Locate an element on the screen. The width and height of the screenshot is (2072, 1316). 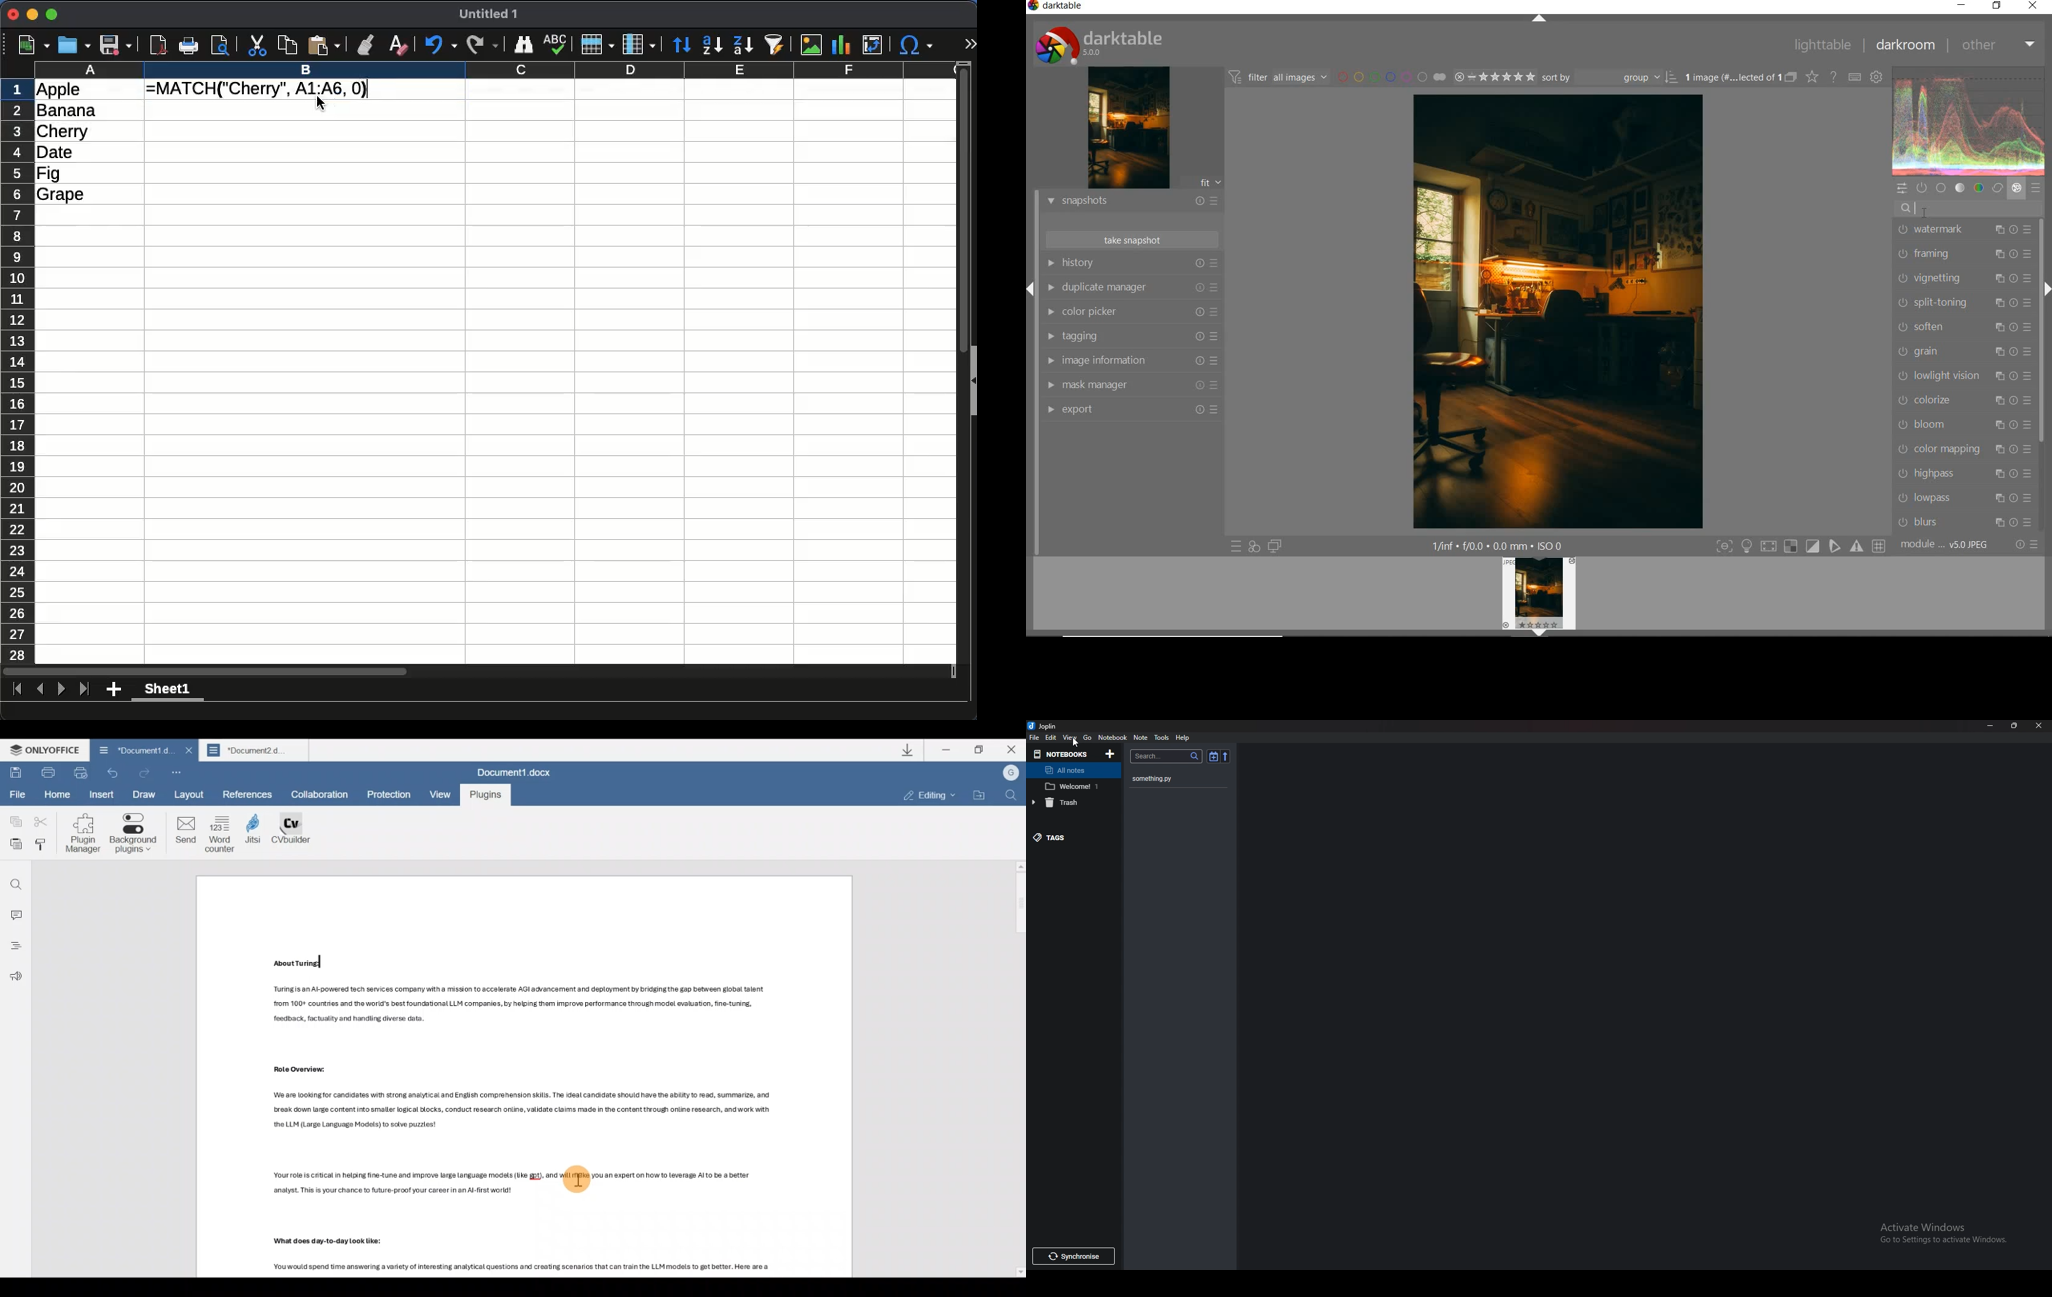
watermark is located at coordinates (1963, 230).